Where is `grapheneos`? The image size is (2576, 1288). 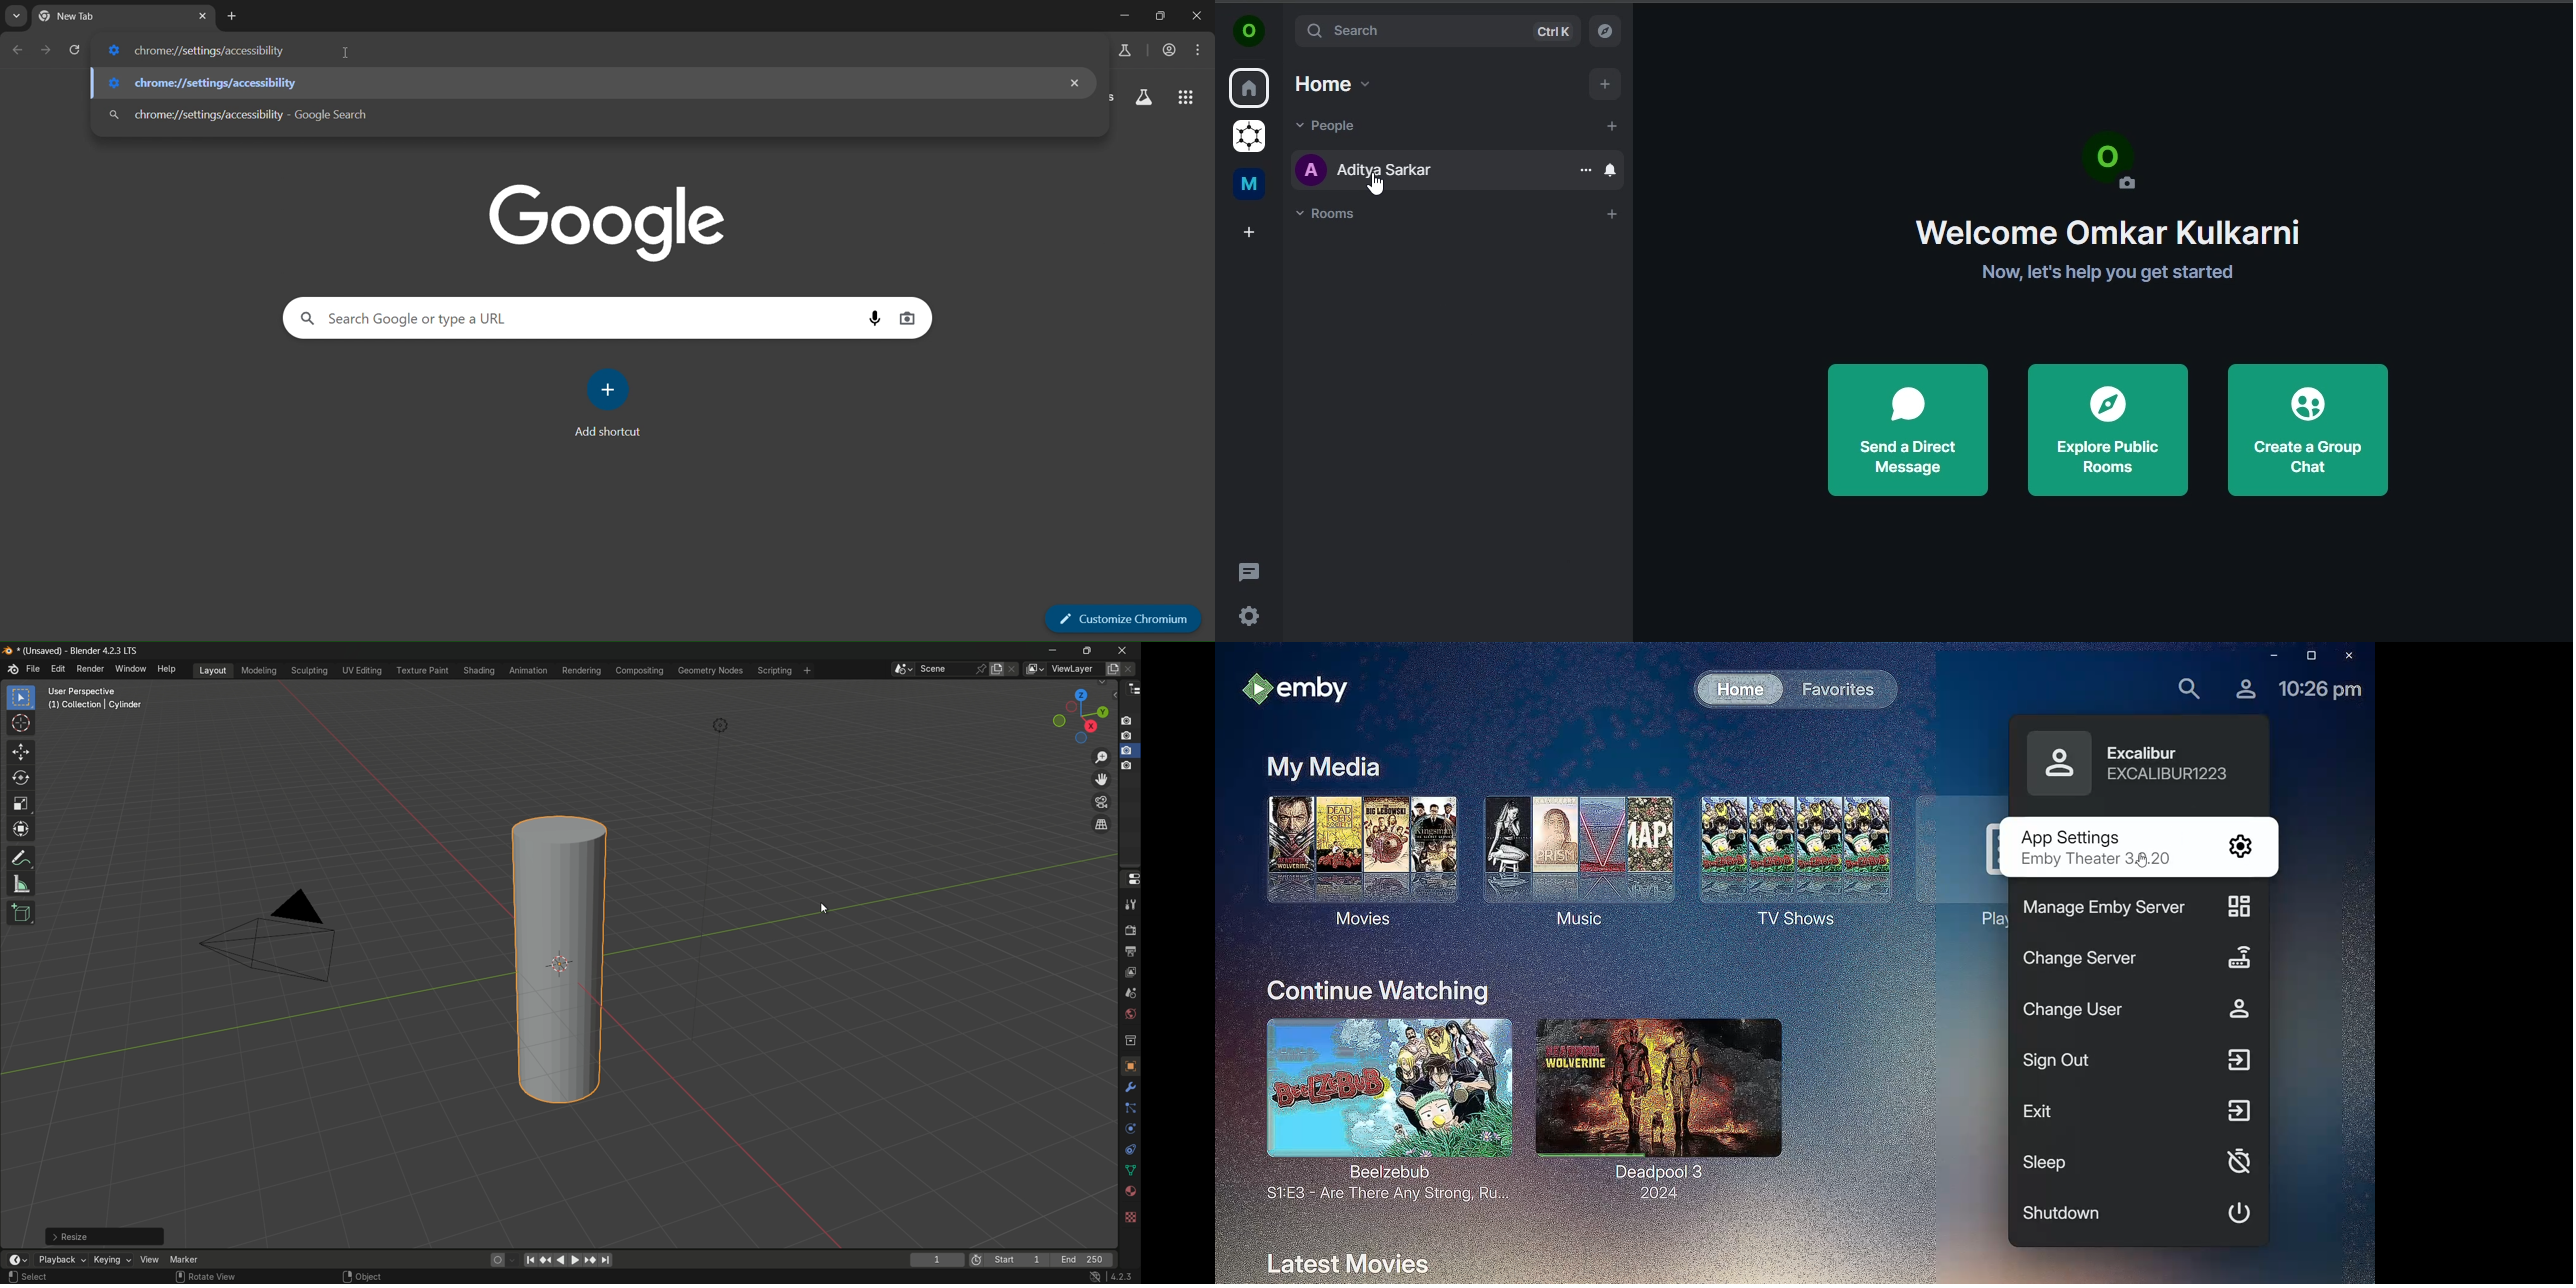 grapheneos is located at coordinates (1247, 137).